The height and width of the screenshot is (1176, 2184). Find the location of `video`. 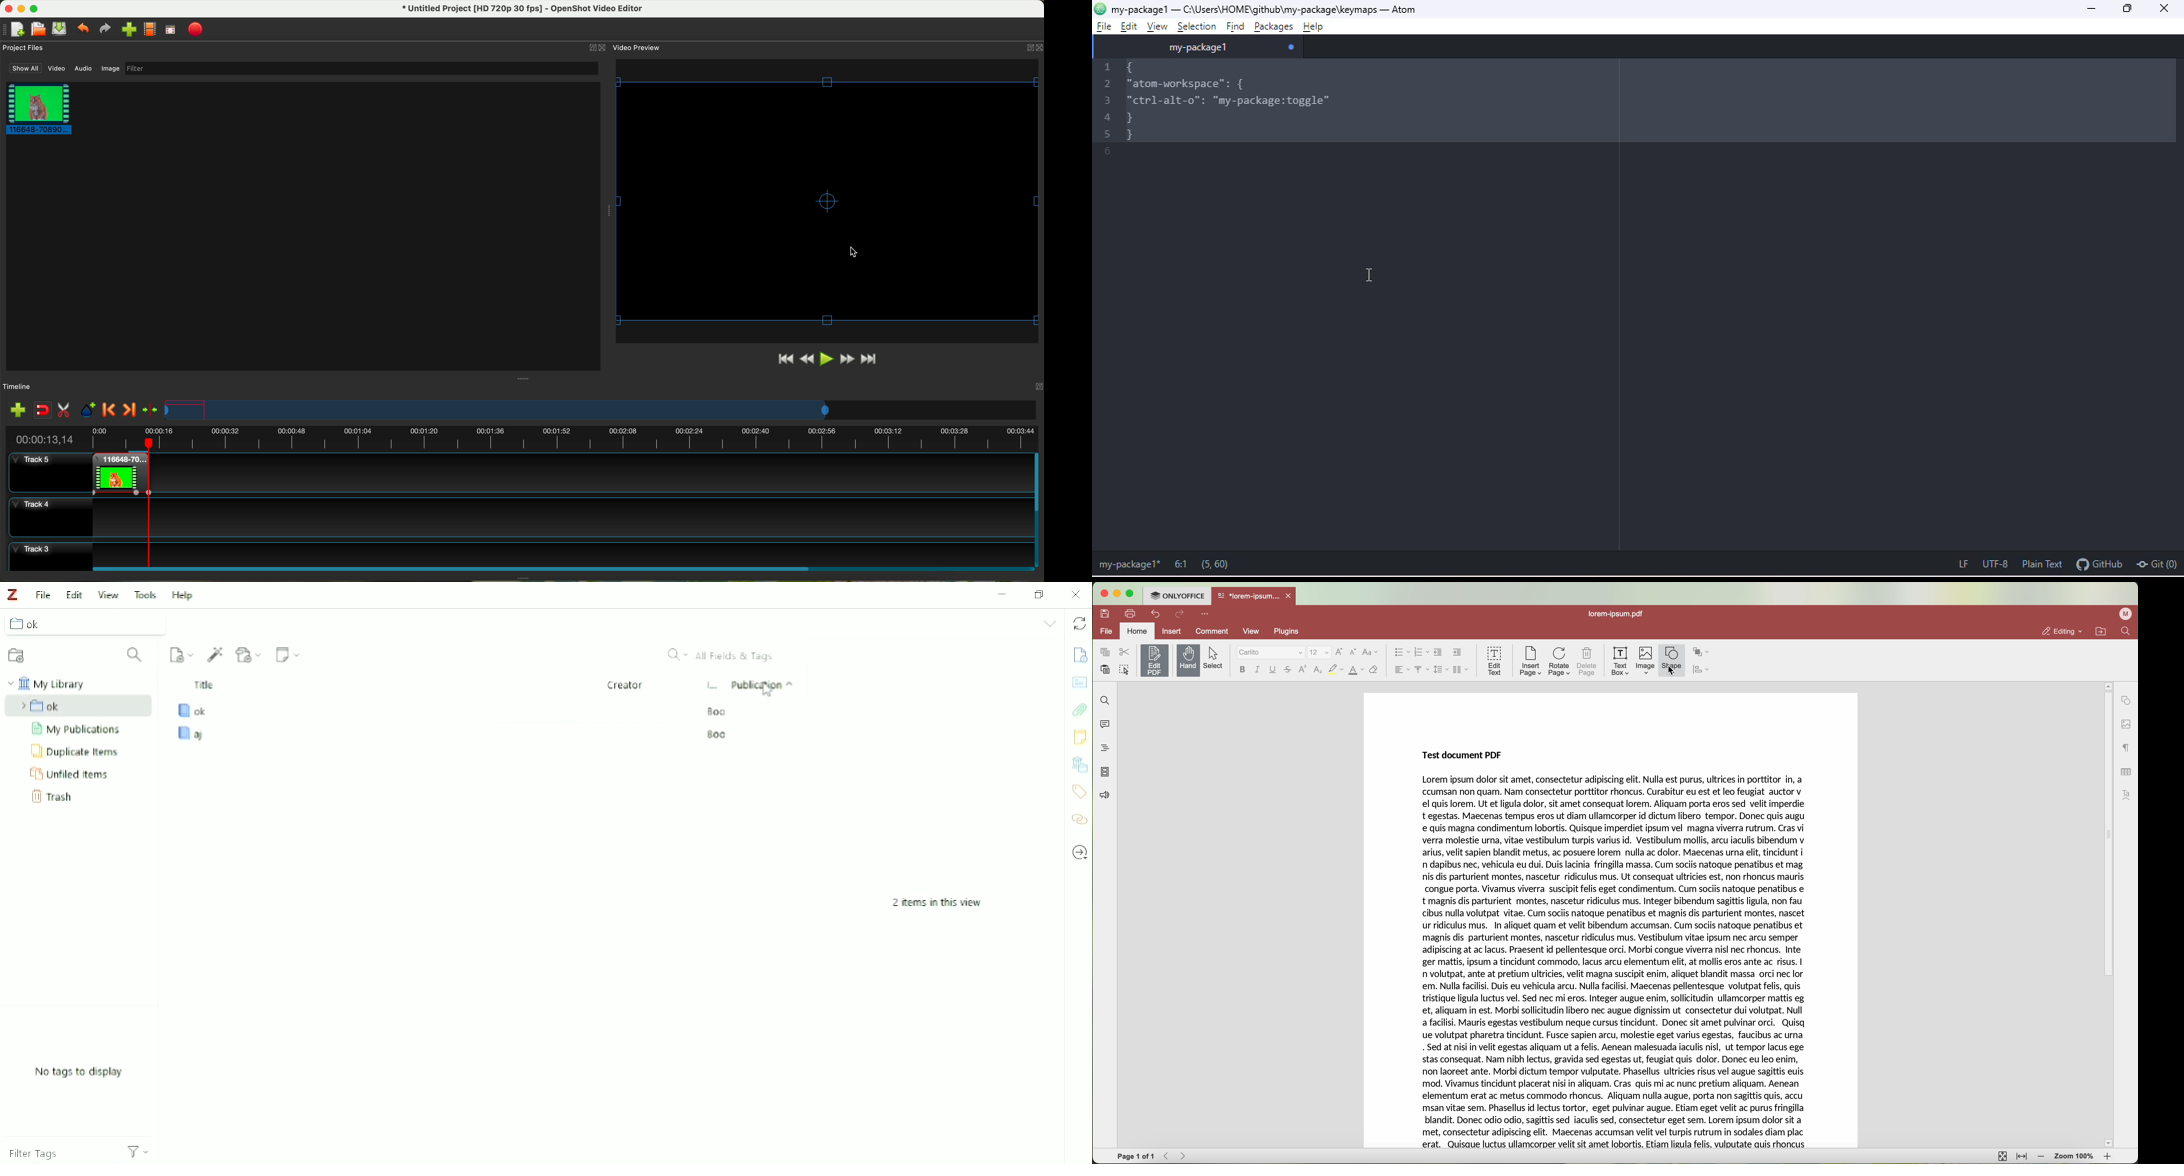

video is located at coordinates (829, 201).